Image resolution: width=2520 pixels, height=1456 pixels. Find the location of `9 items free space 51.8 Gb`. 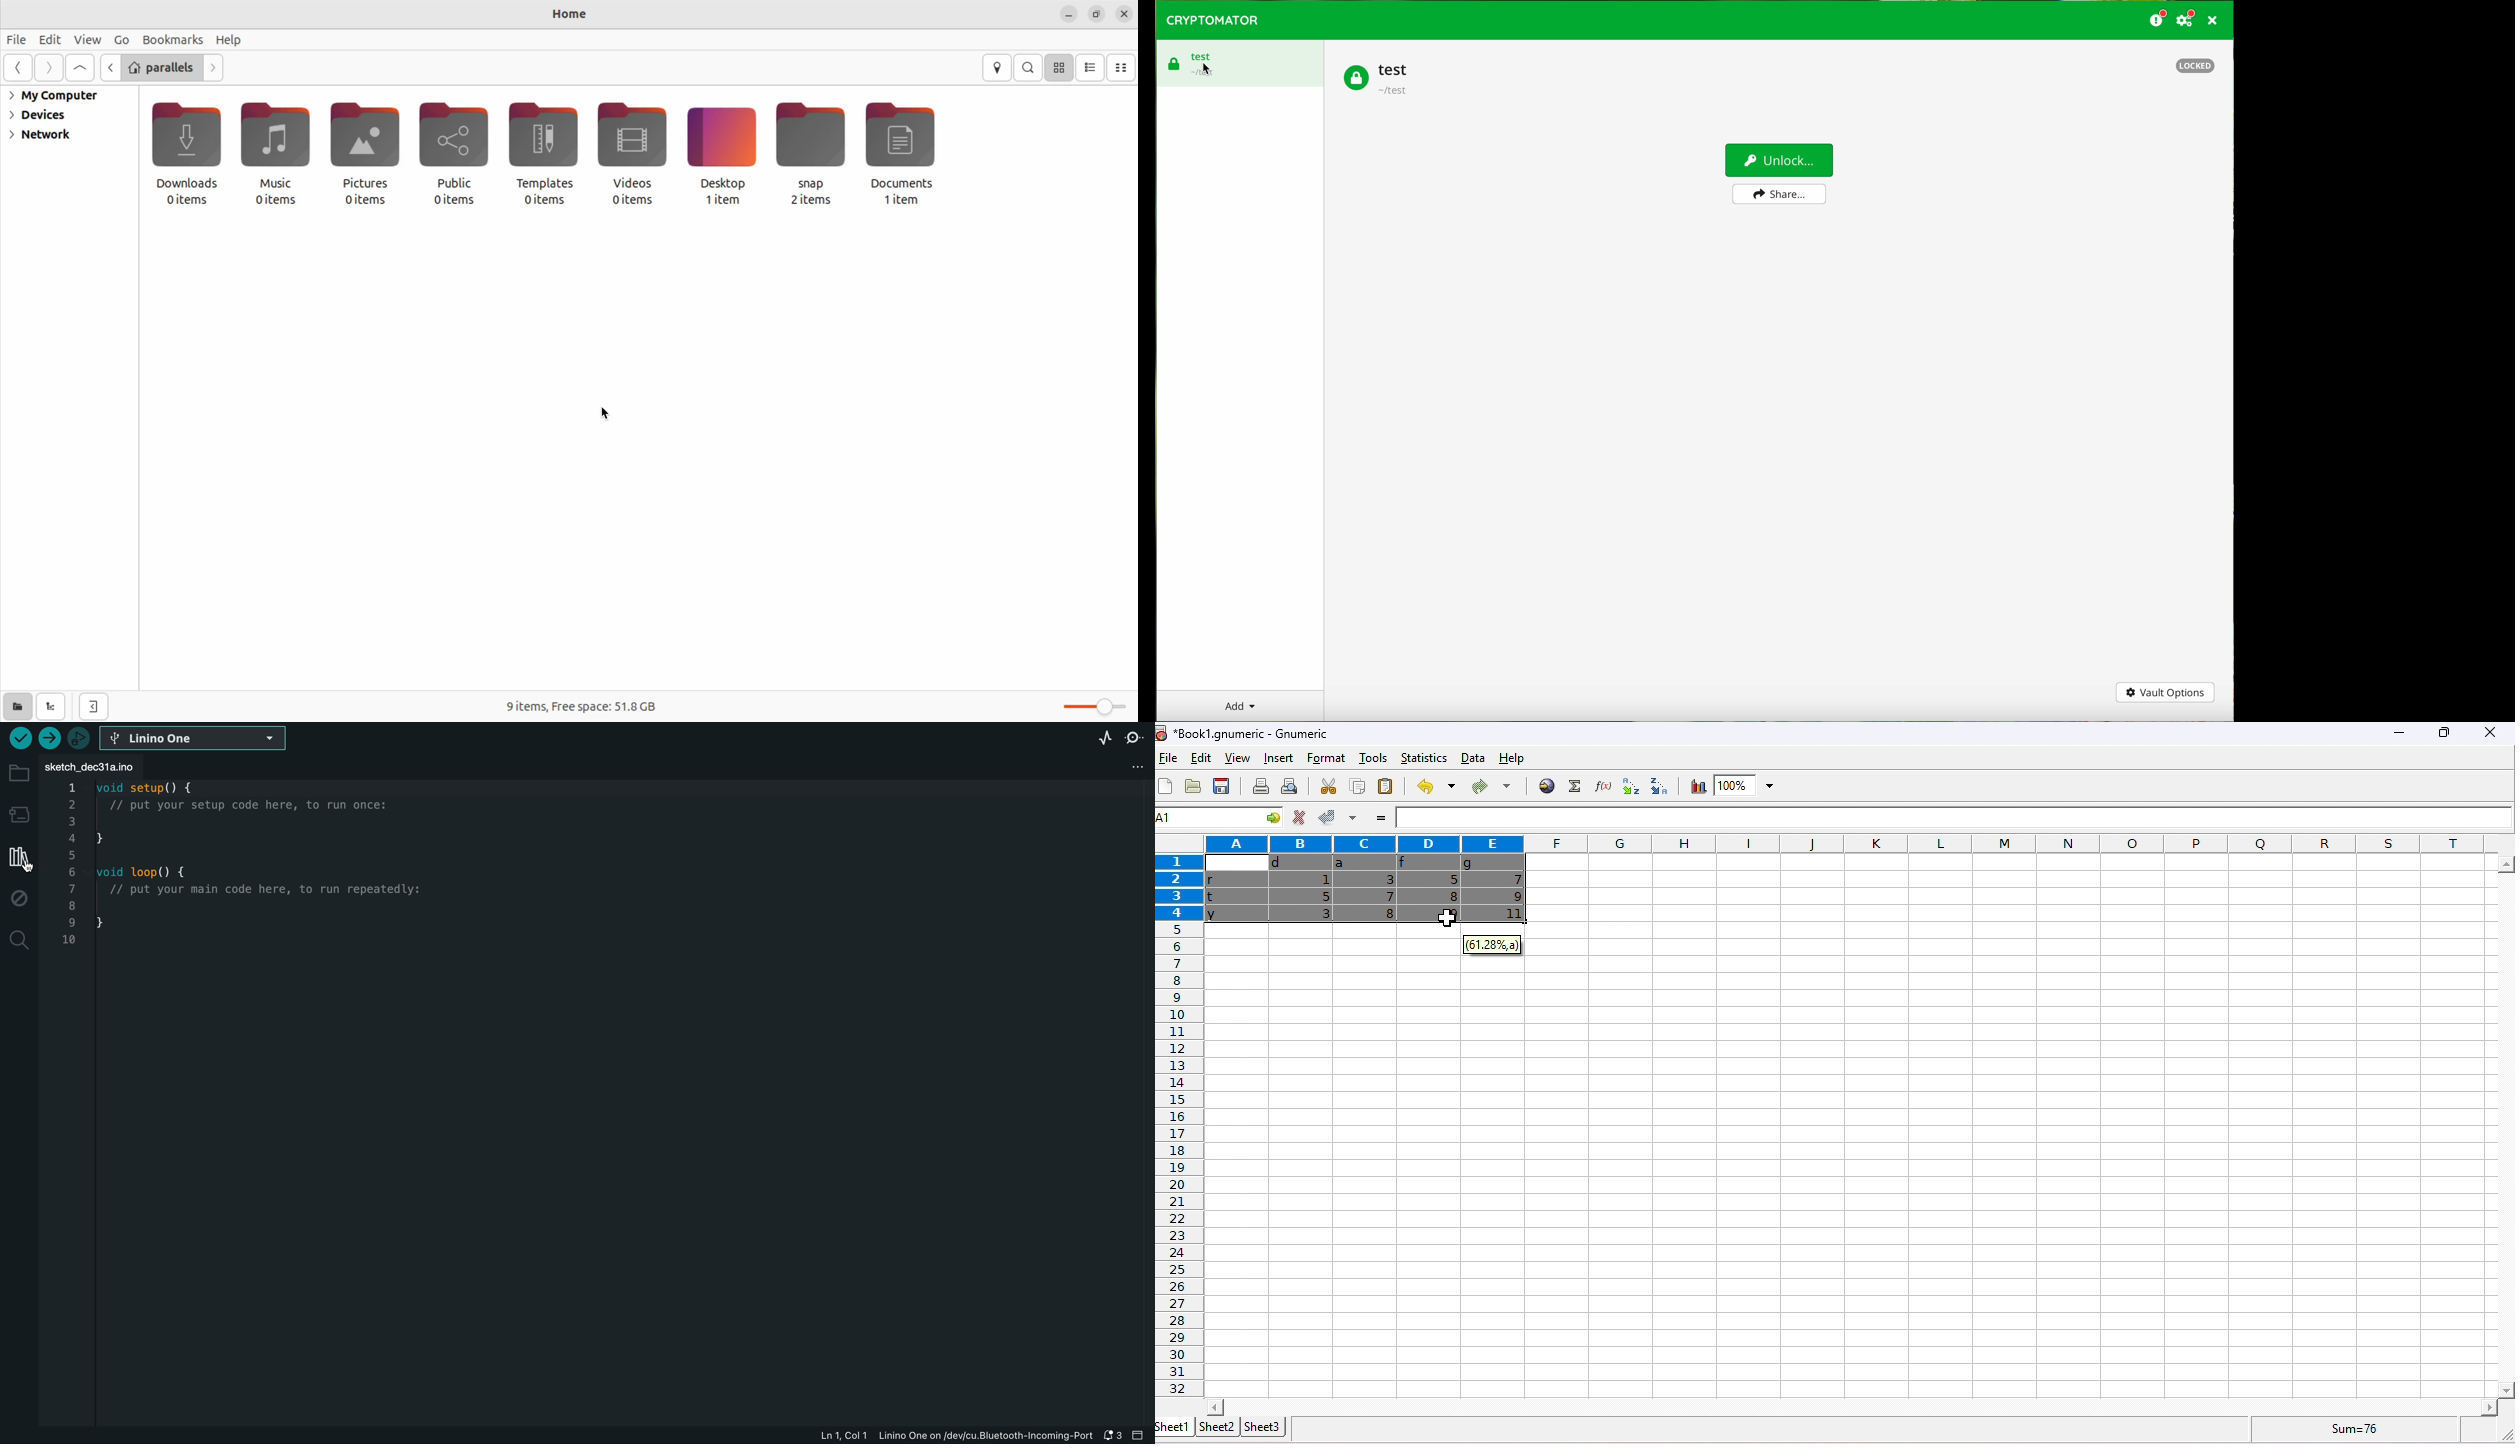

9 items free space 51.8 Gb is located at coordinates (583, 705).